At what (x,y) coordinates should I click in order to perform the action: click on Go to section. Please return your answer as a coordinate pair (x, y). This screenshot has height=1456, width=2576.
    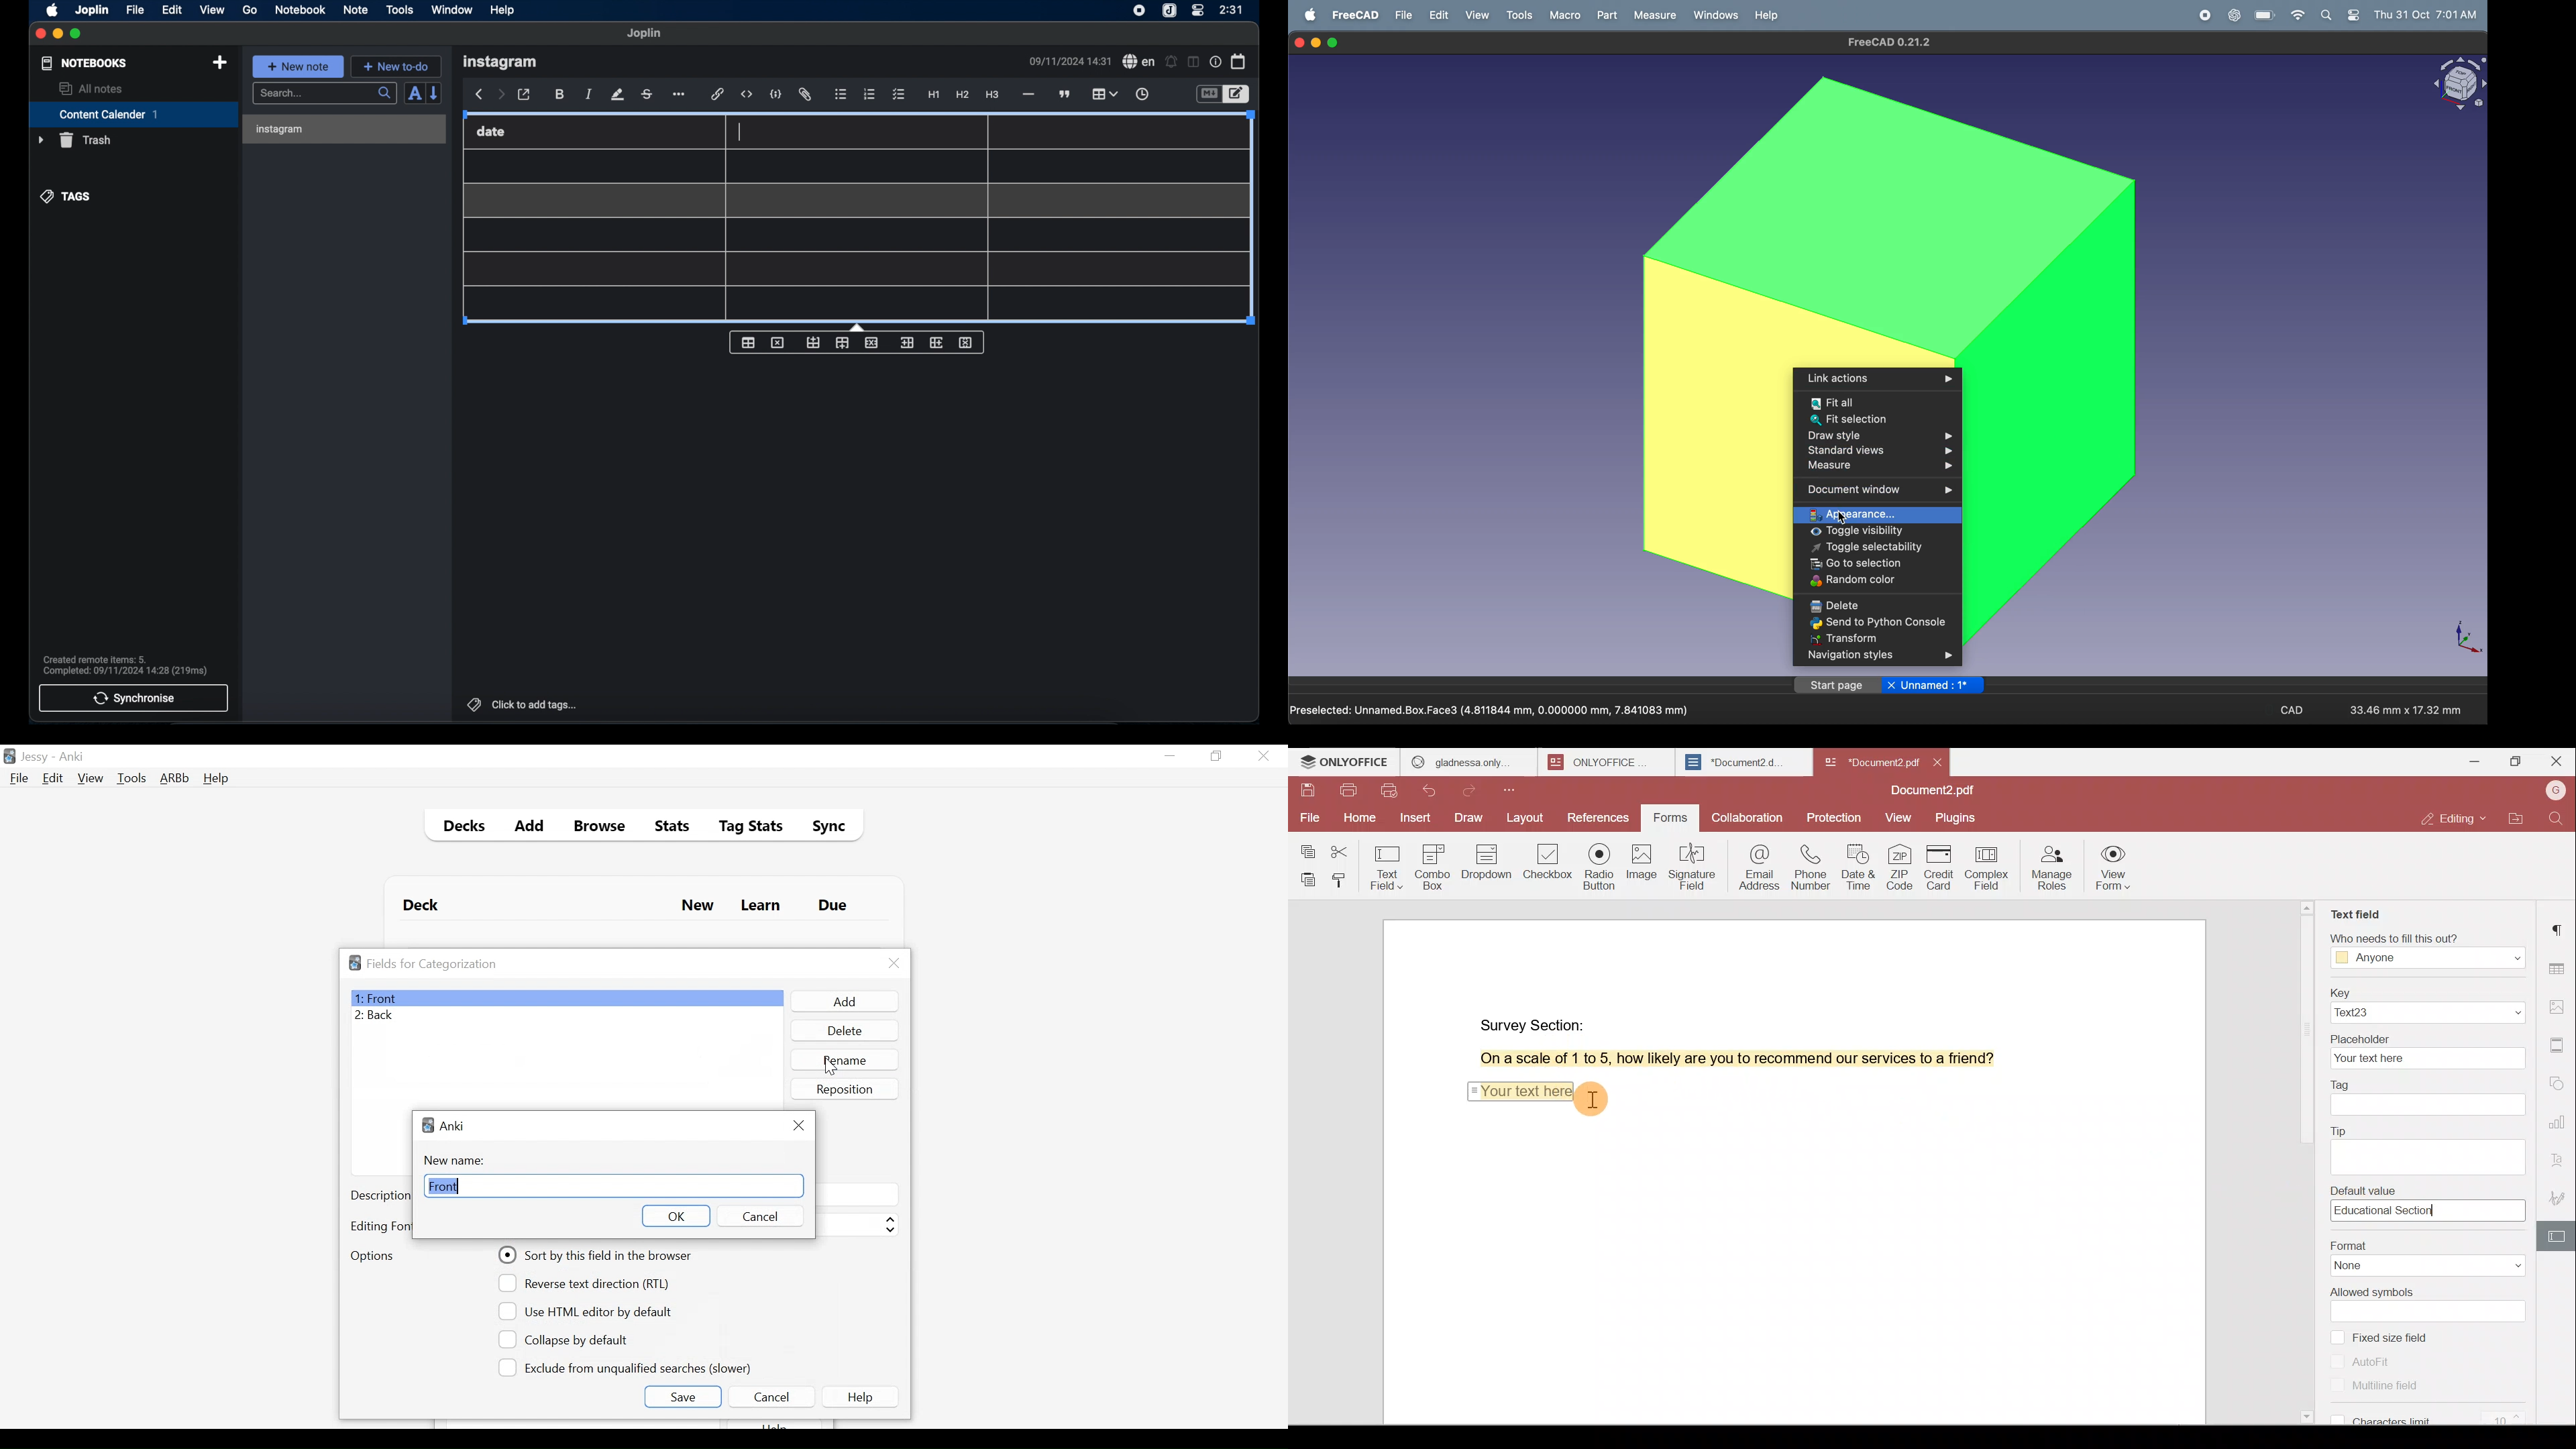
    Looking at the image, I should click on (1877, 565).